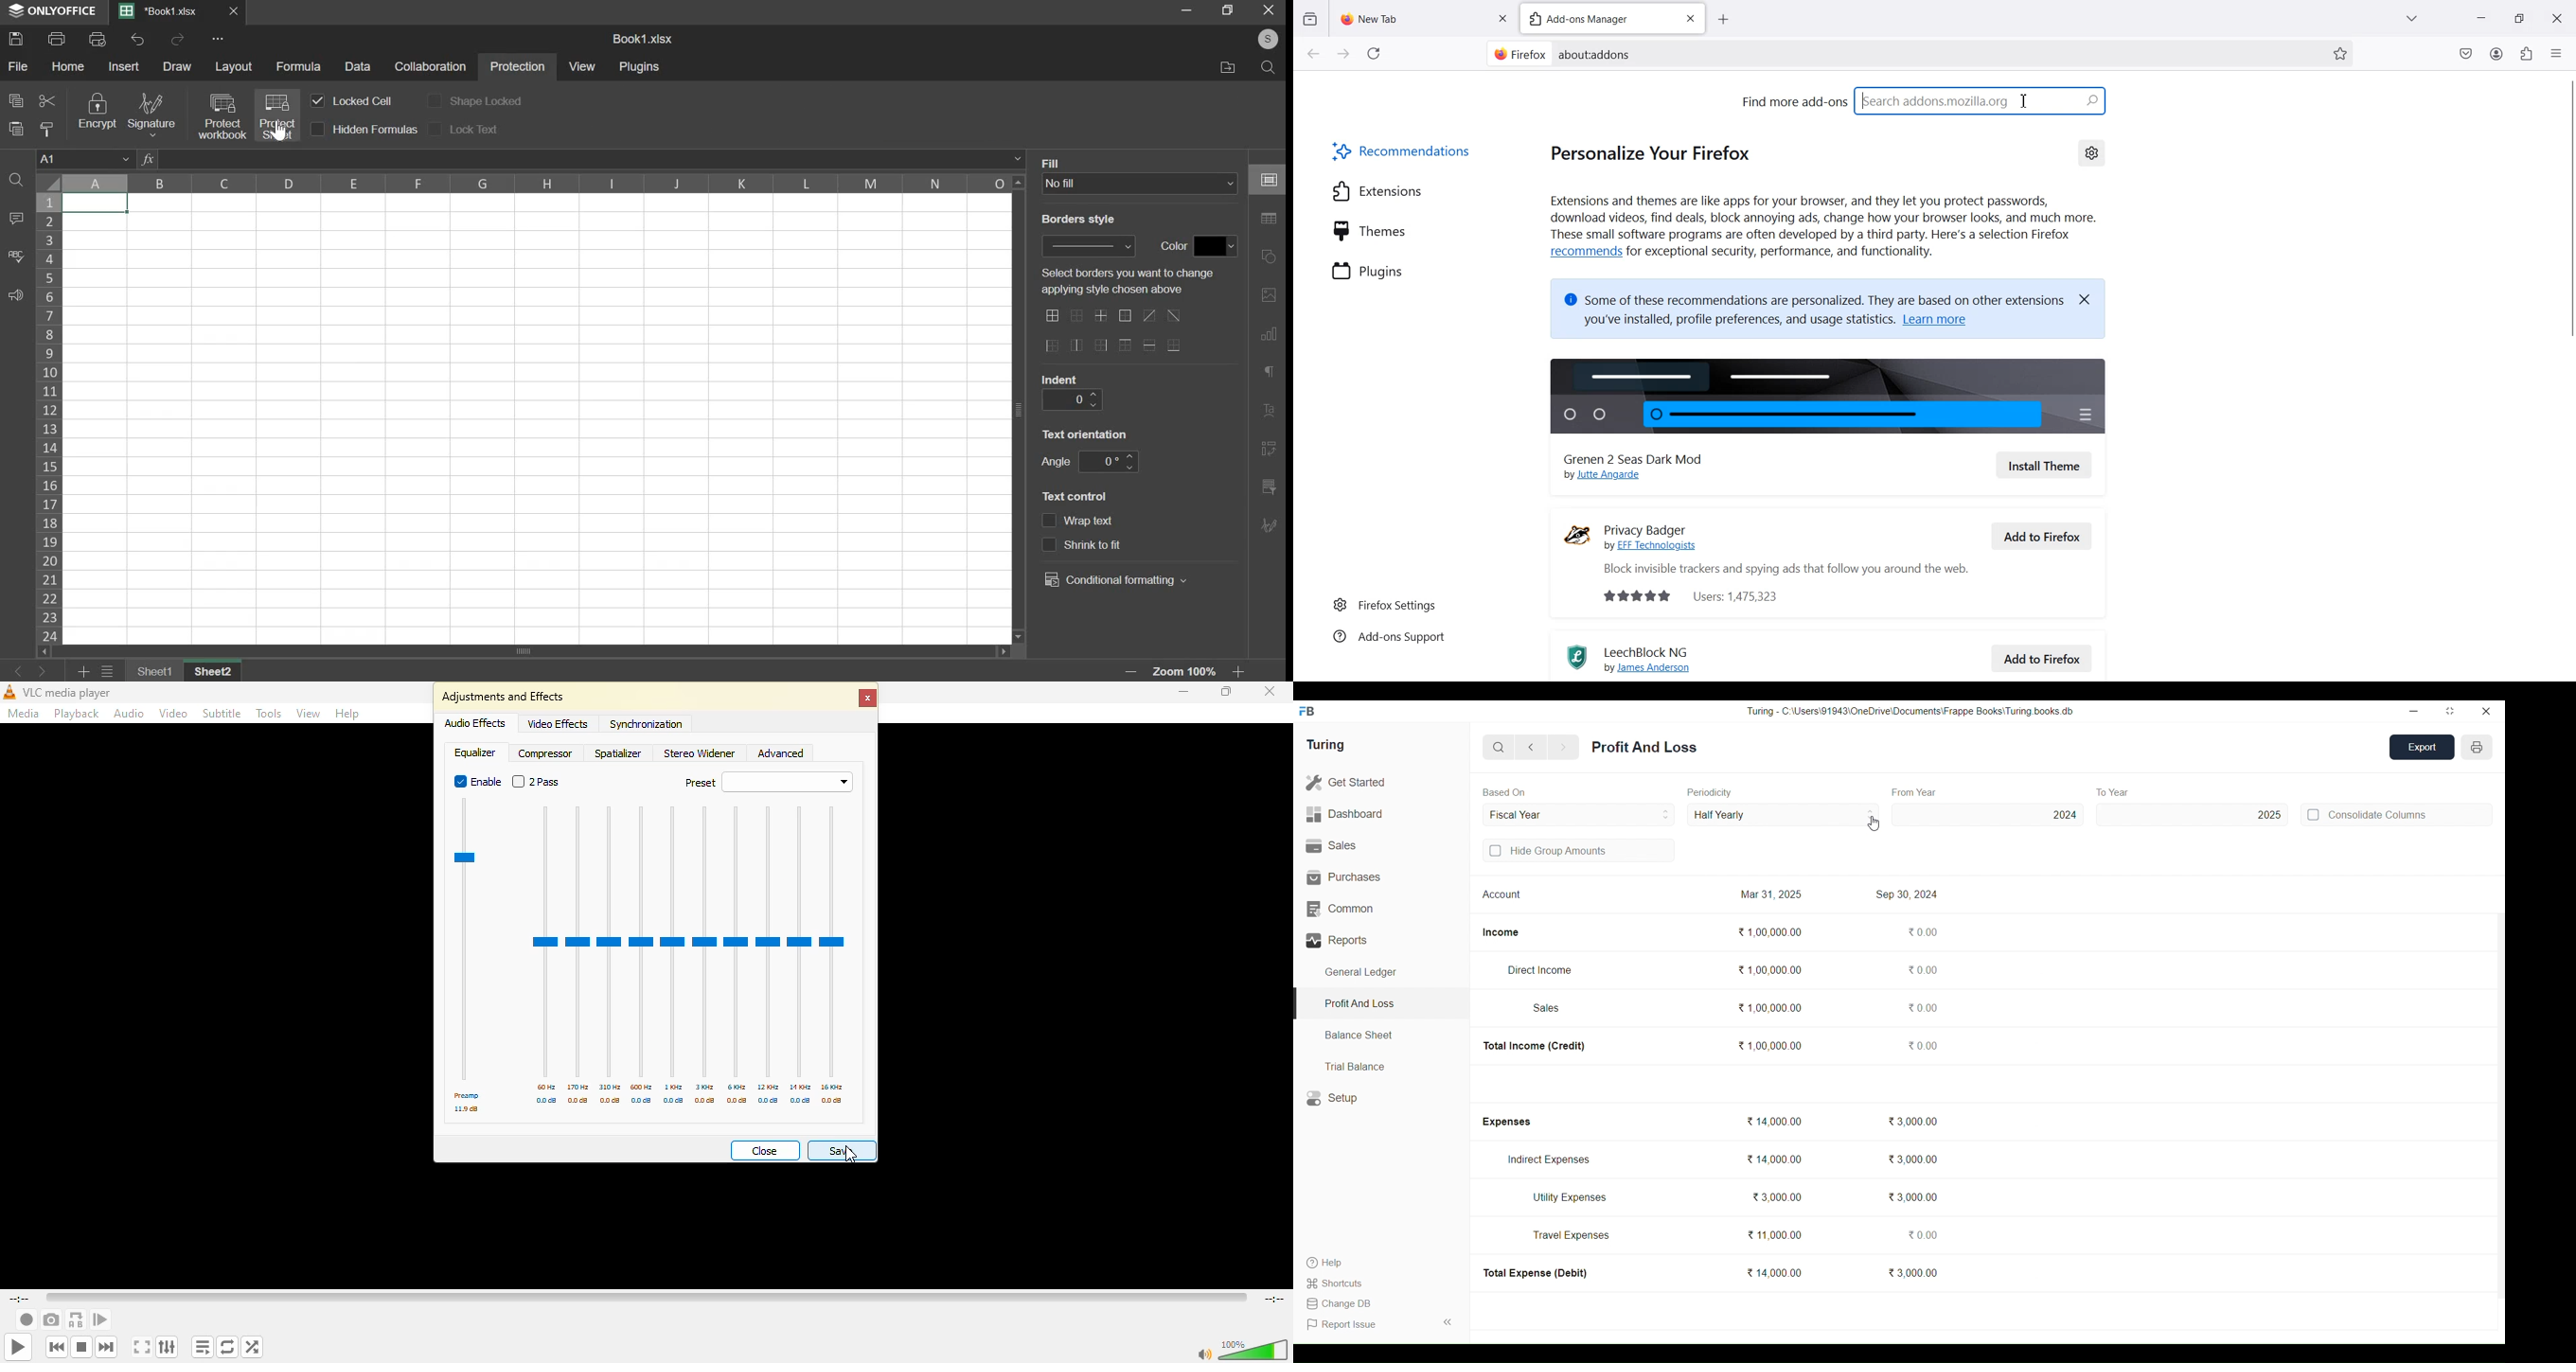 The image size is (2576, 1372). Describe the element at coordinates (1922, 1045) in the screenshot. I see `0.00` at that location.